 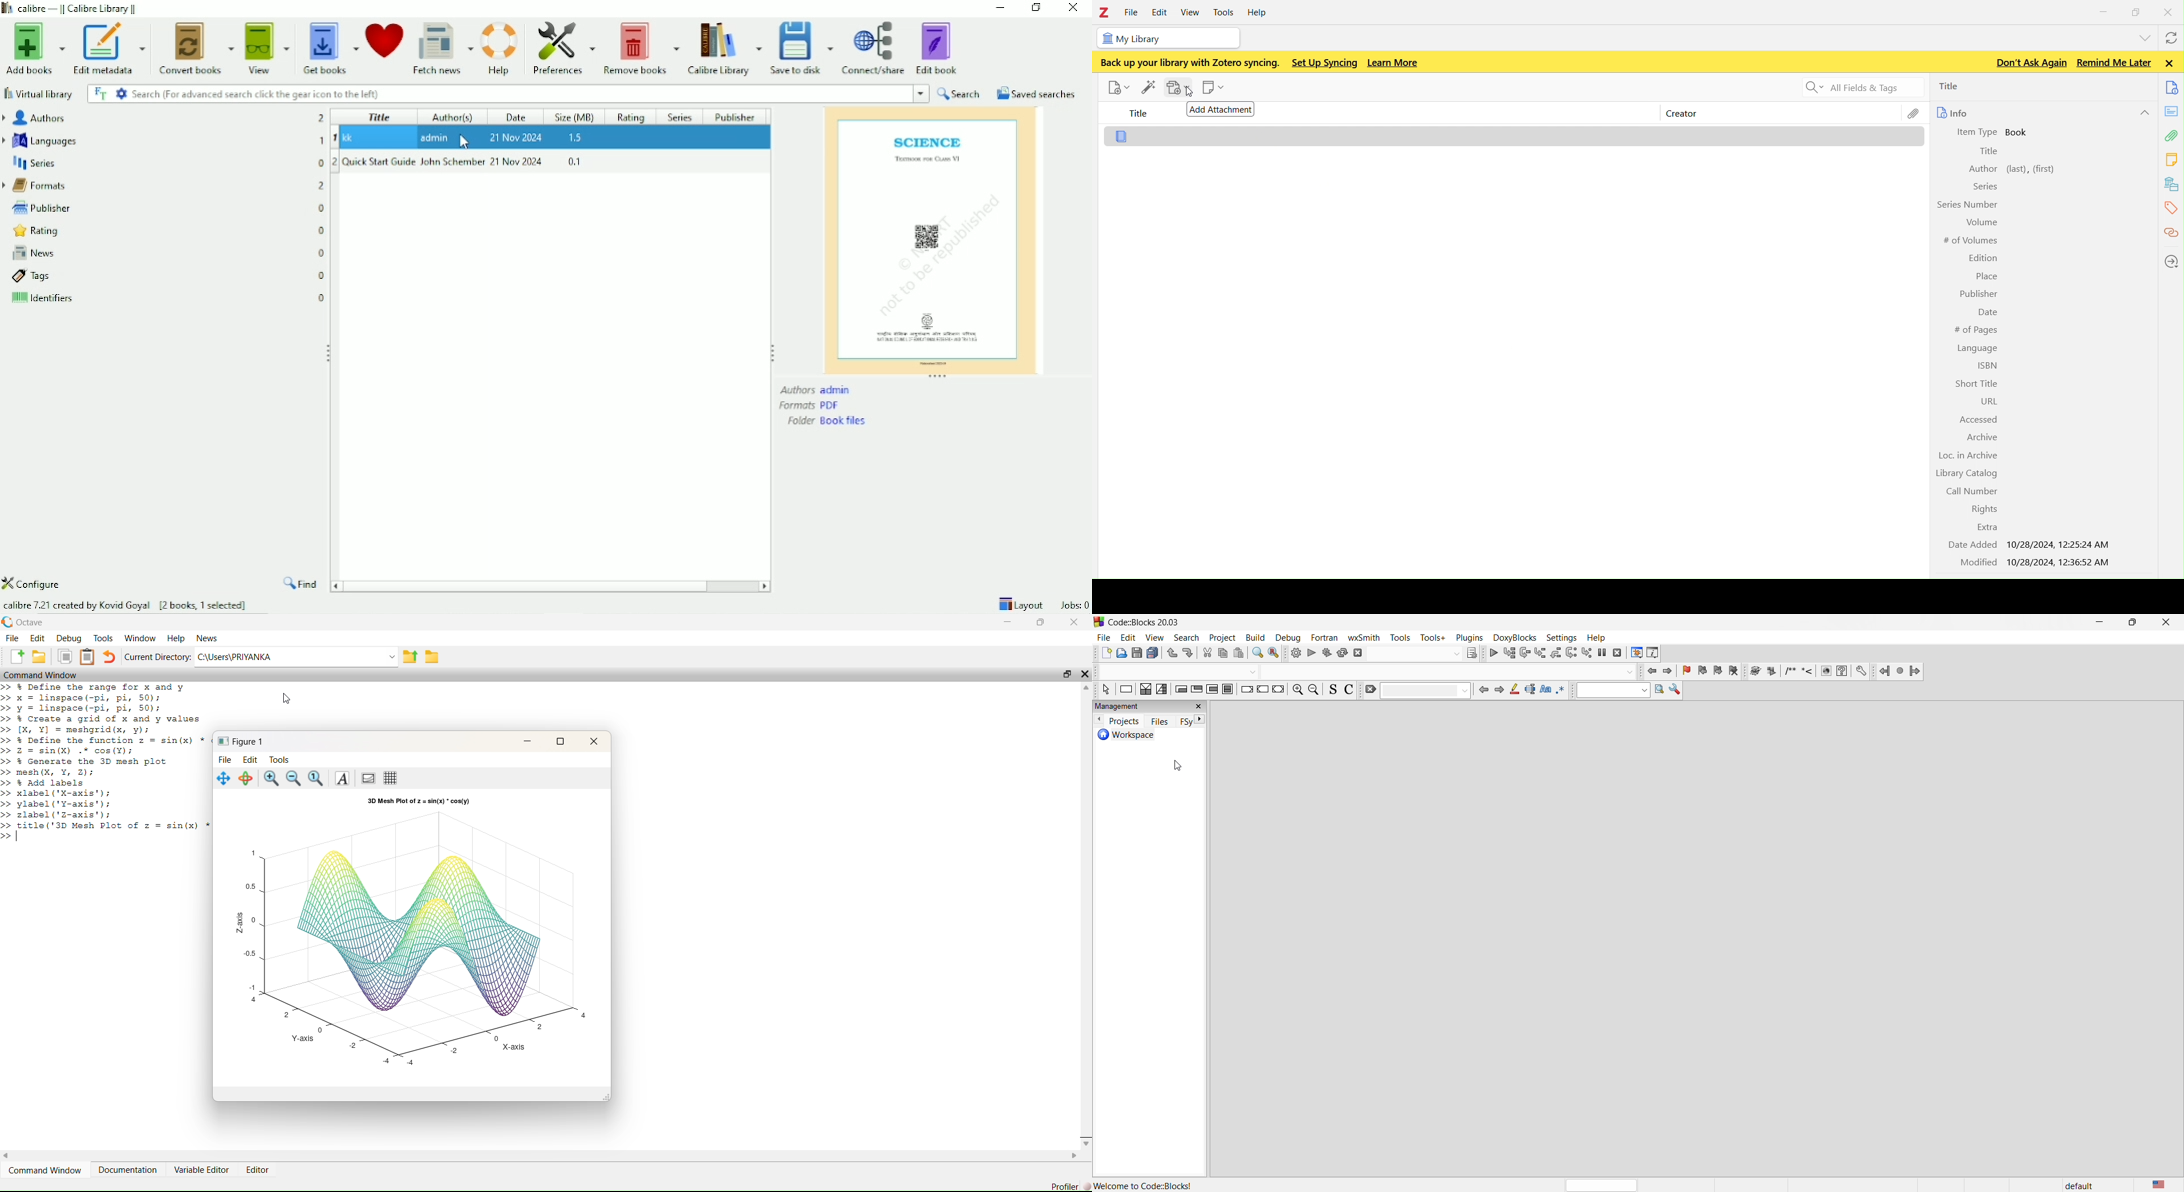 I want to click on step into instruction, so click(x=1587, y=653).